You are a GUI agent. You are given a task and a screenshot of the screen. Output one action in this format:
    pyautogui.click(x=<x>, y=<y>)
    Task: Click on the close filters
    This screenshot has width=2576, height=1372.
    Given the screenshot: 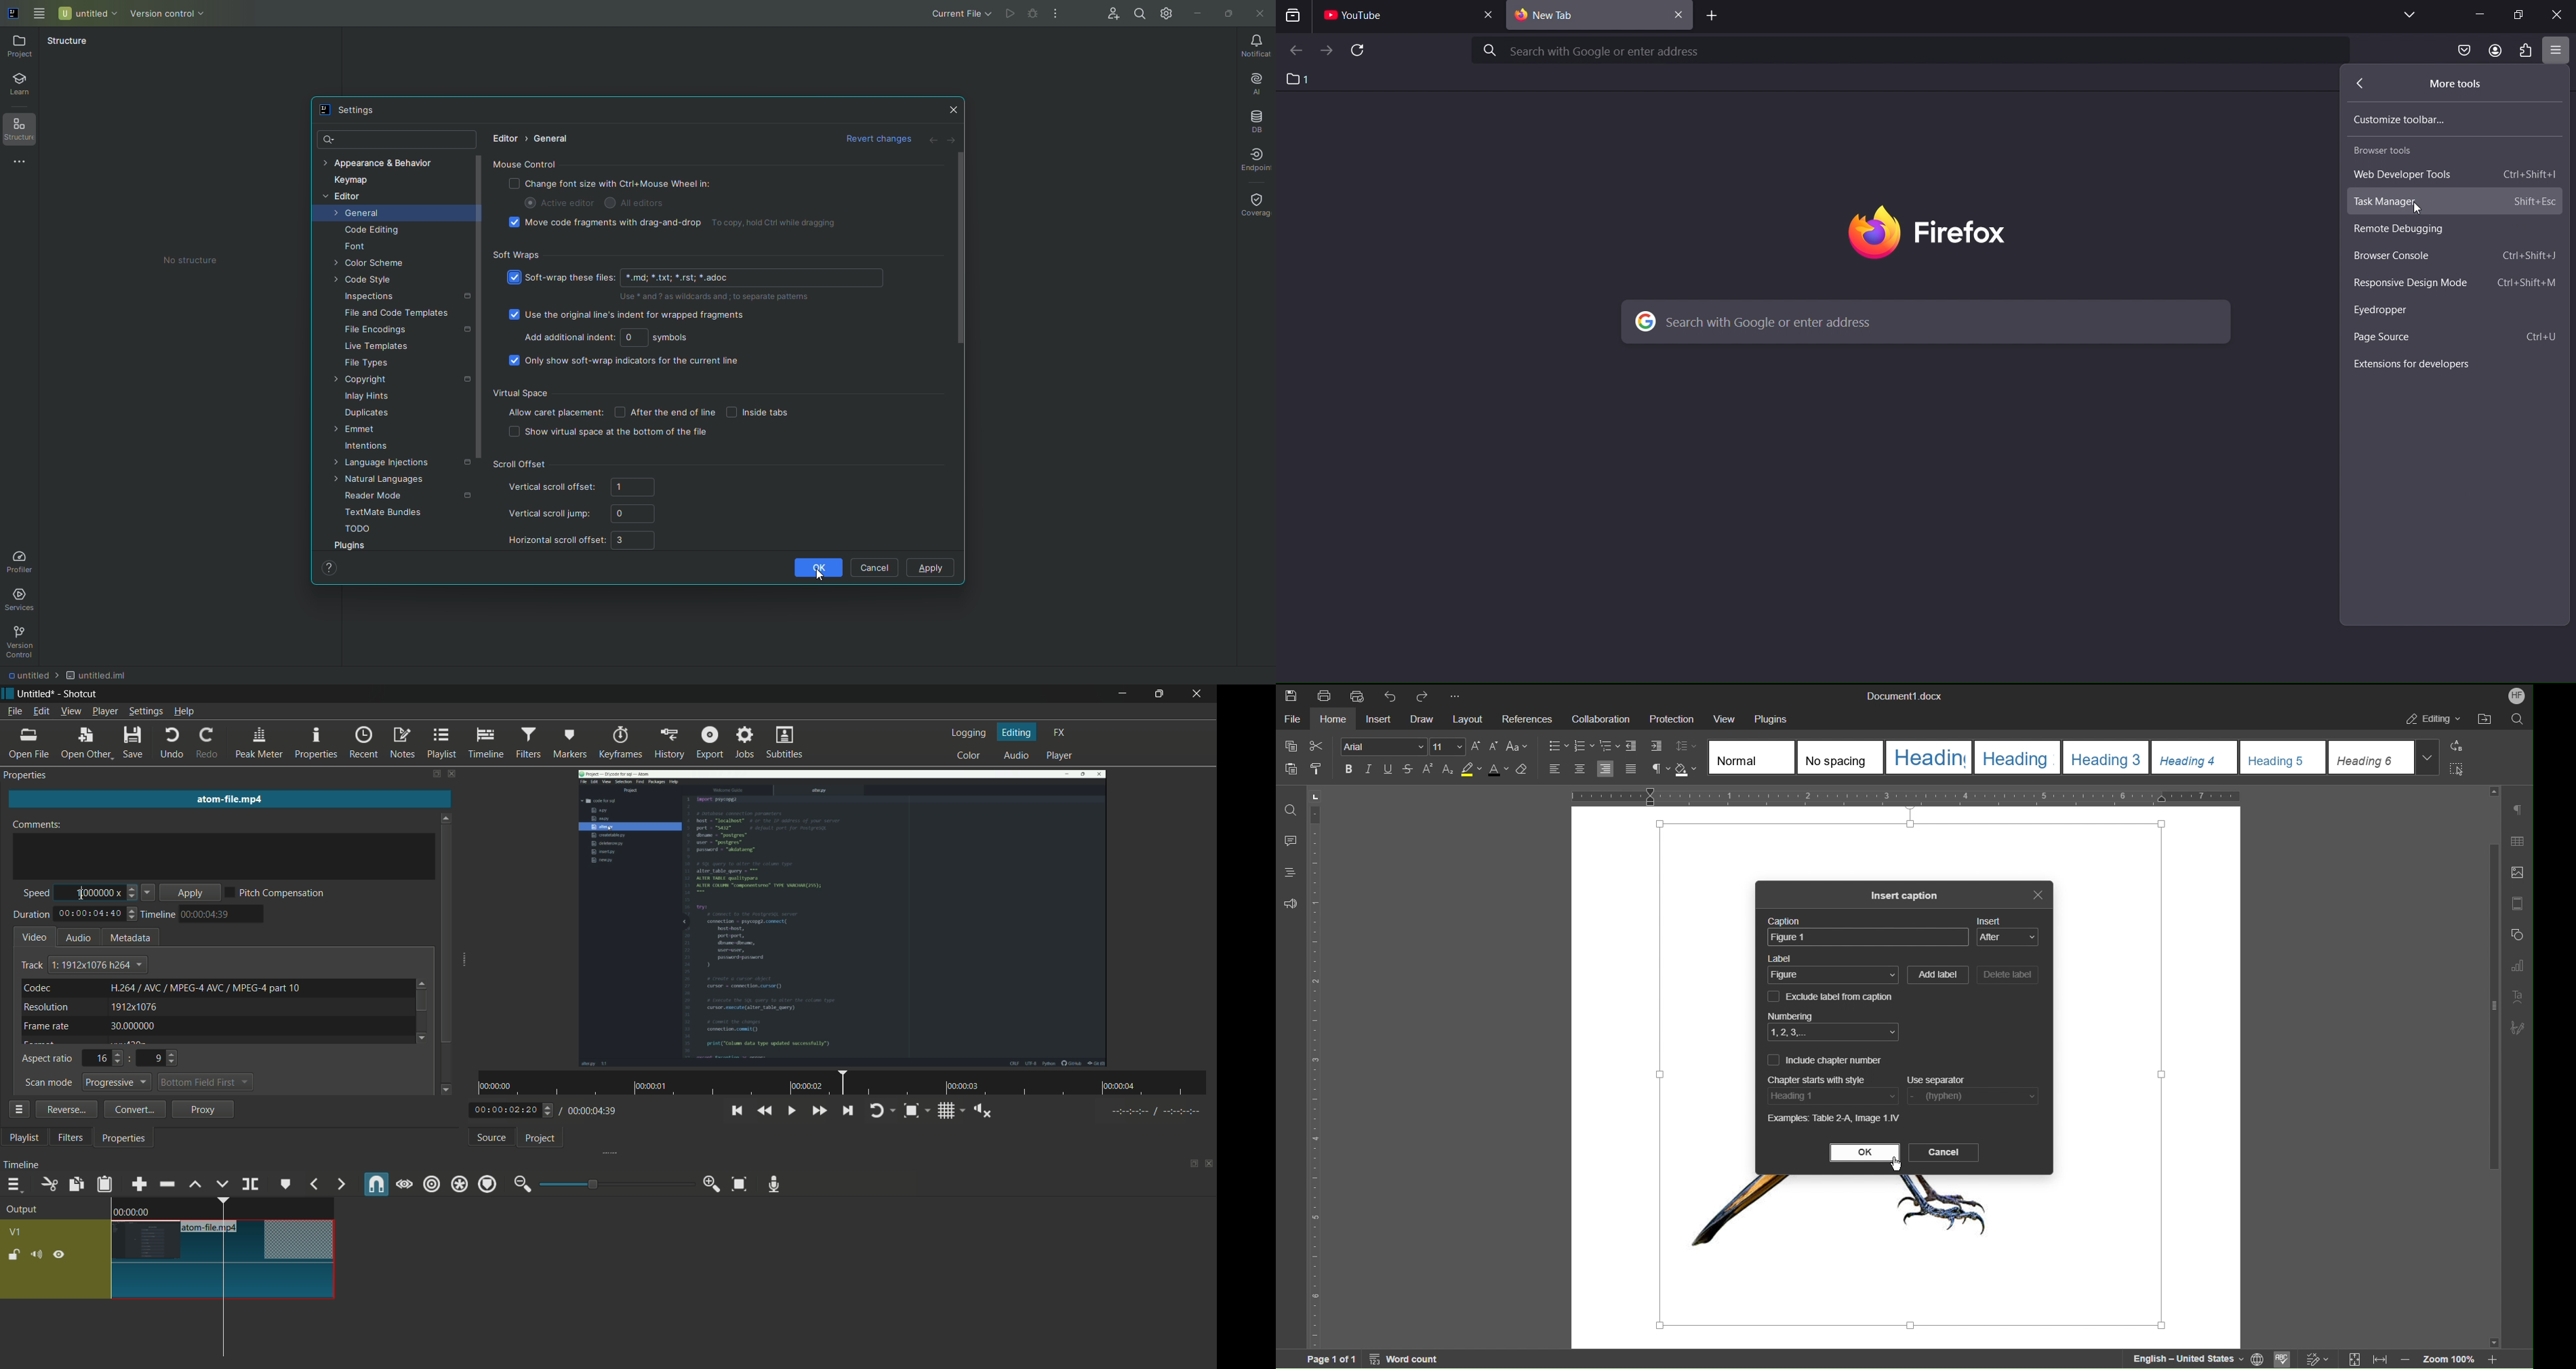 What is the action you would take?
    pyautogui.click(x=454, y=774)
    